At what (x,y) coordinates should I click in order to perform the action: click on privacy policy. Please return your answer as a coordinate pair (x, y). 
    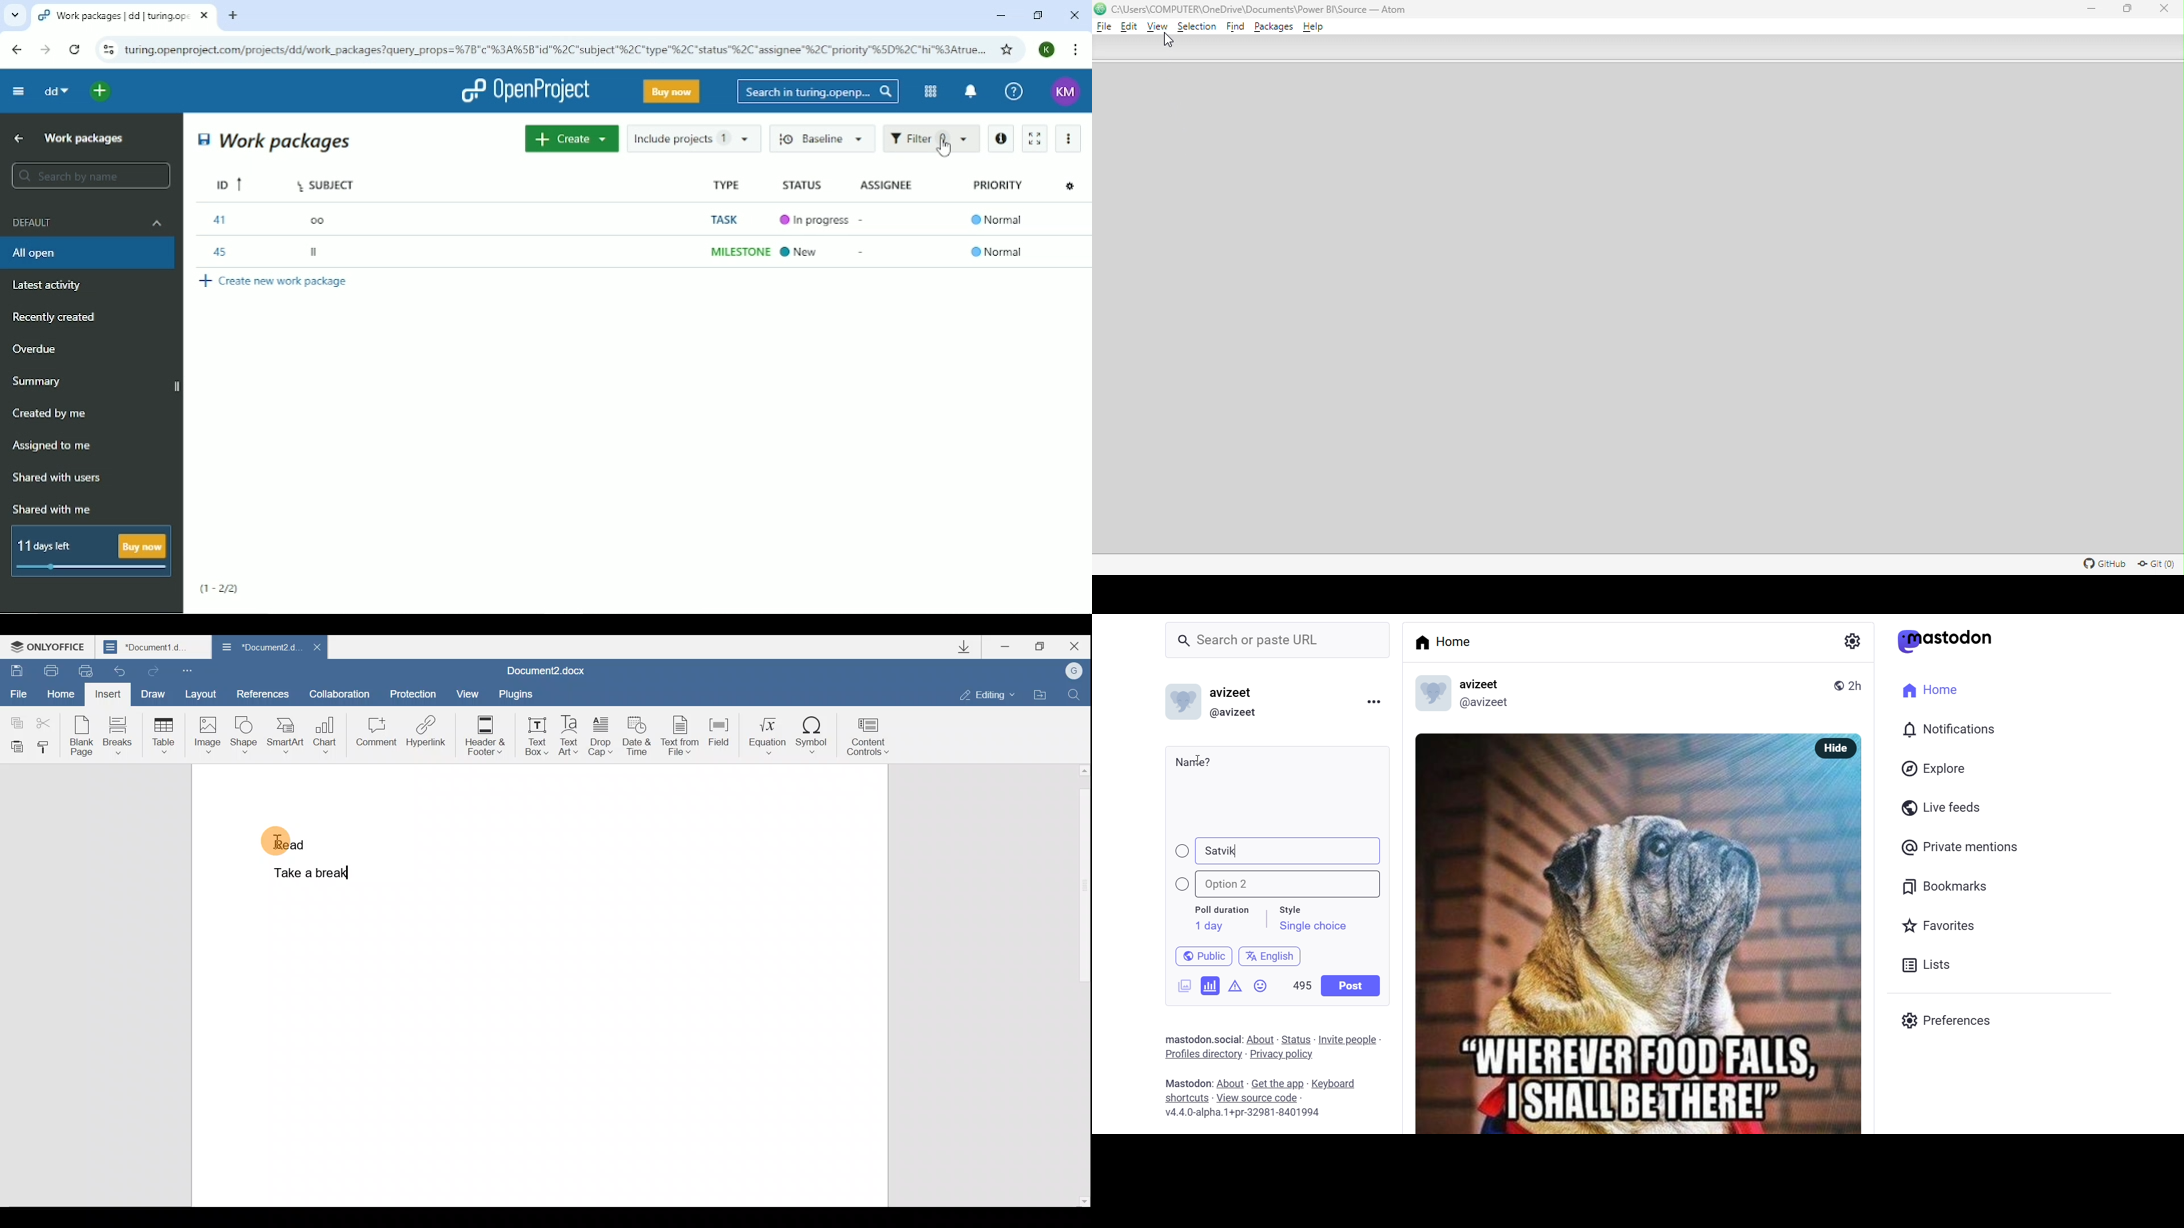
    Looking at the image, I should click on (1281, 1056).